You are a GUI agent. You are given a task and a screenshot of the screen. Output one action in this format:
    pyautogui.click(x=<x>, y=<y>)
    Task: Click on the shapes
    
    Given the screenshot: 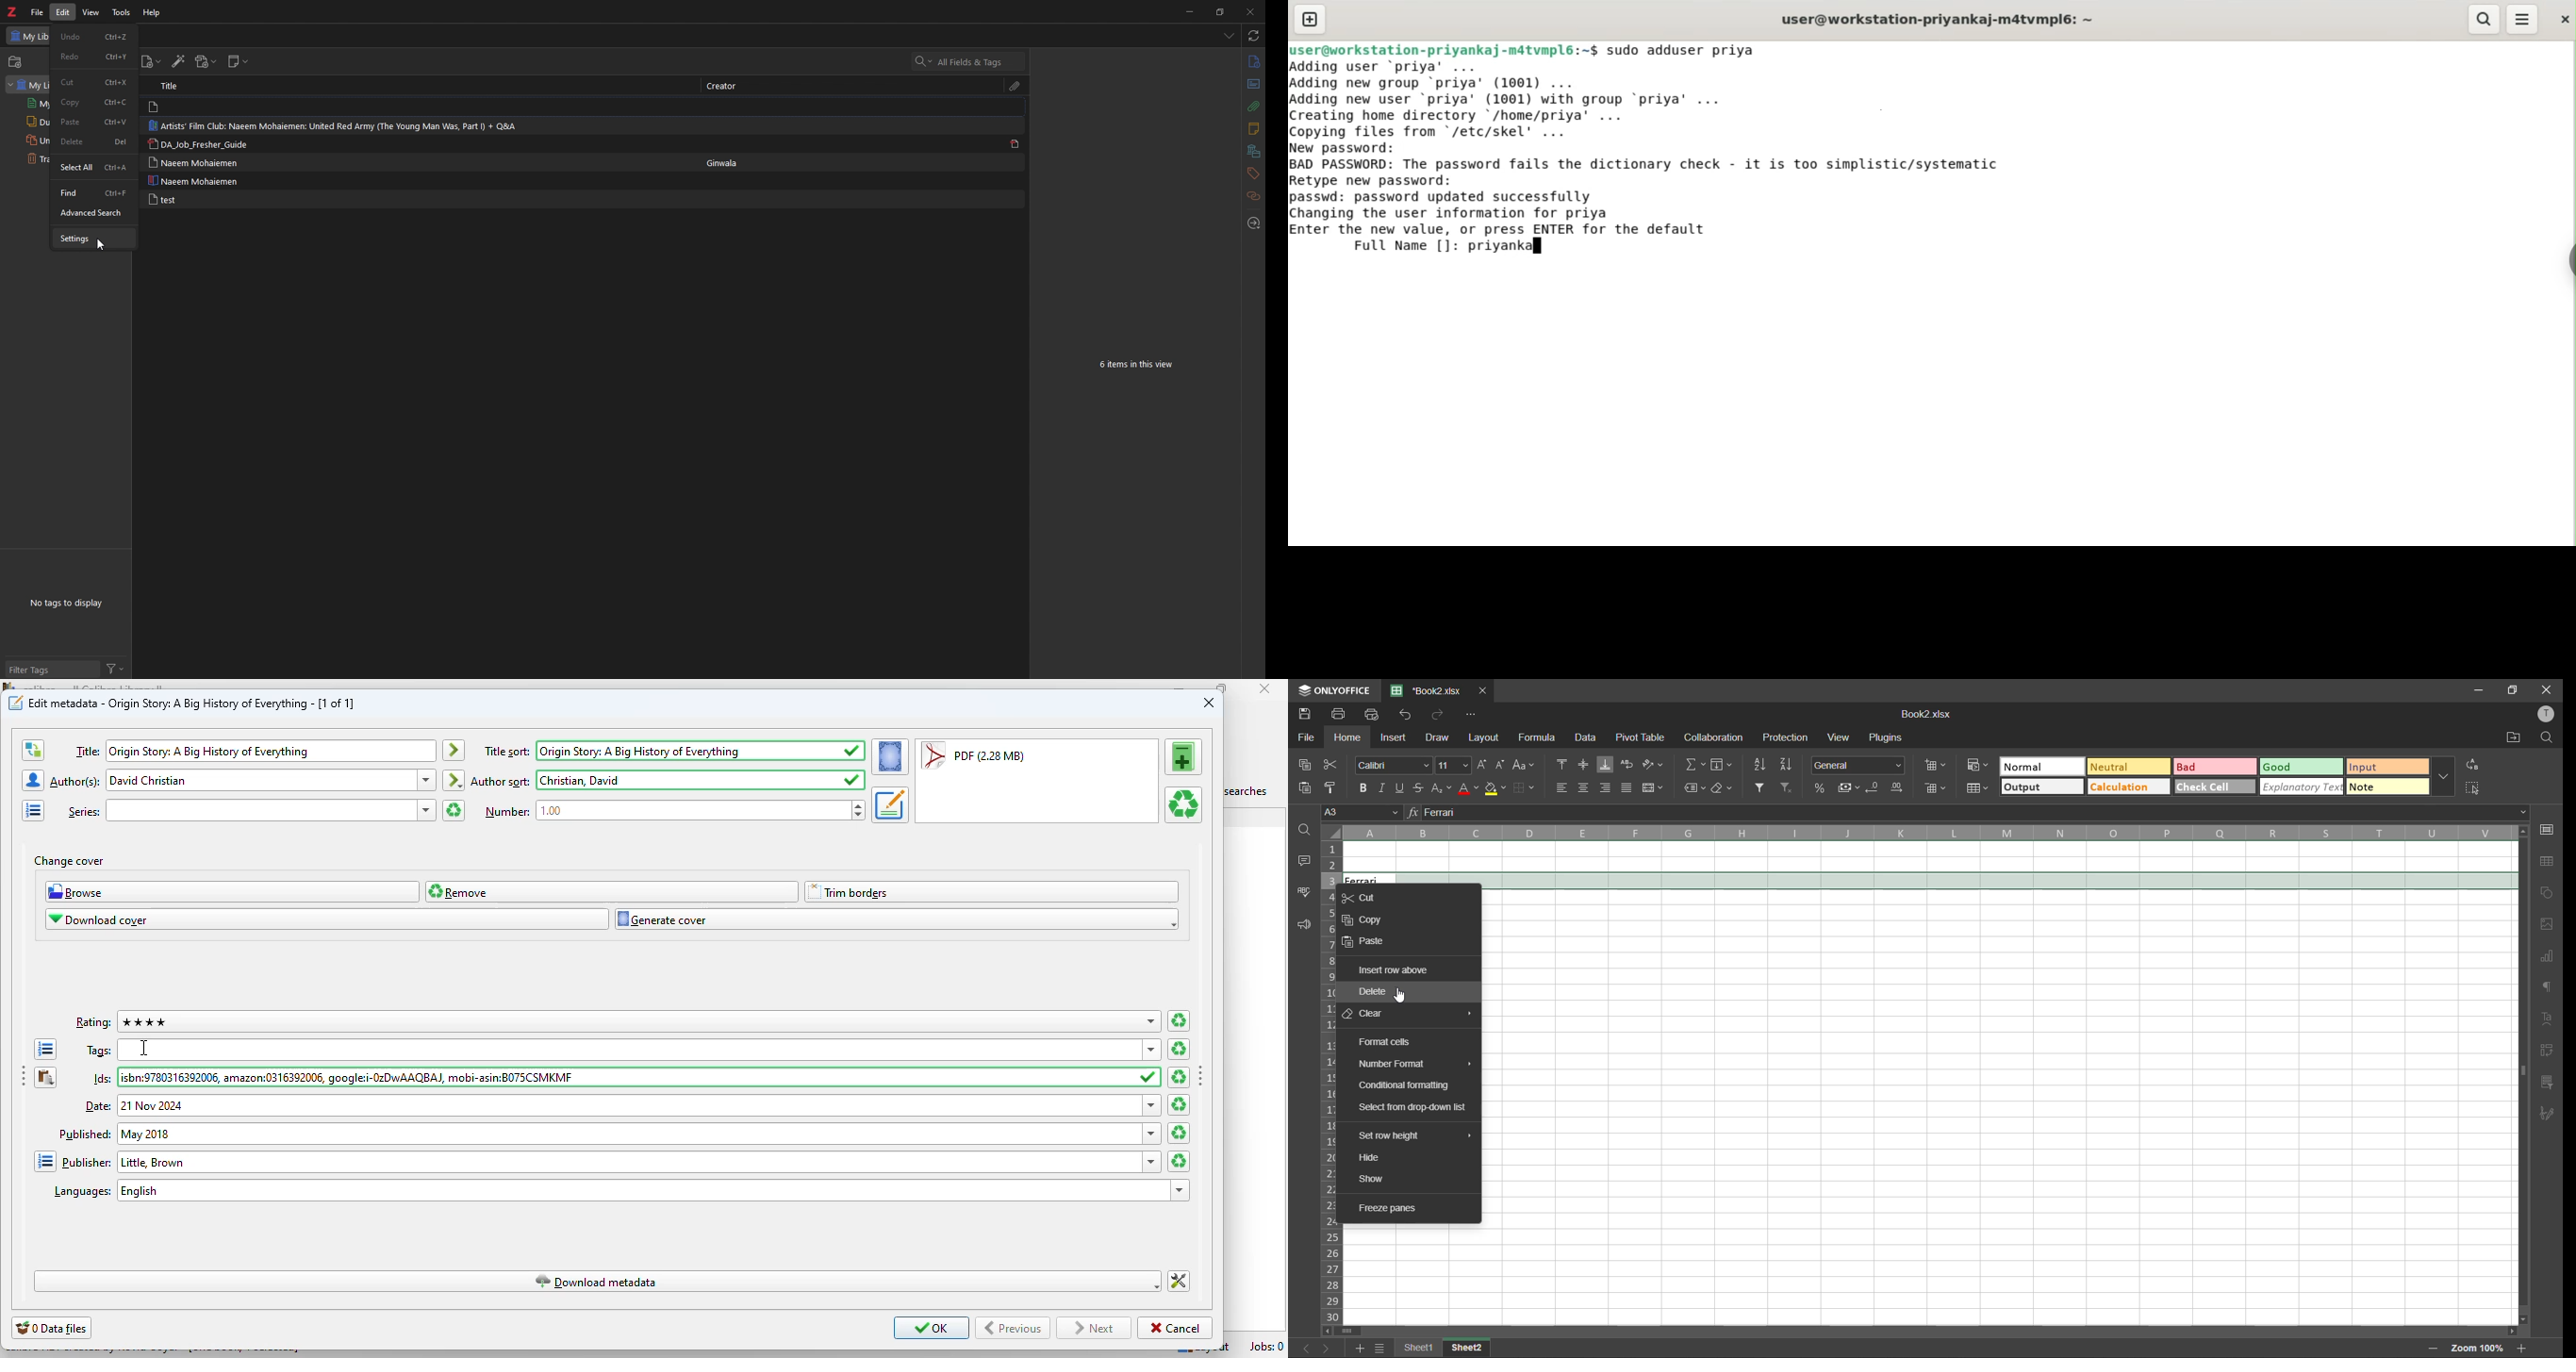 What is the action you would take?
    pyautogui.click(x=2551, y=895)
    